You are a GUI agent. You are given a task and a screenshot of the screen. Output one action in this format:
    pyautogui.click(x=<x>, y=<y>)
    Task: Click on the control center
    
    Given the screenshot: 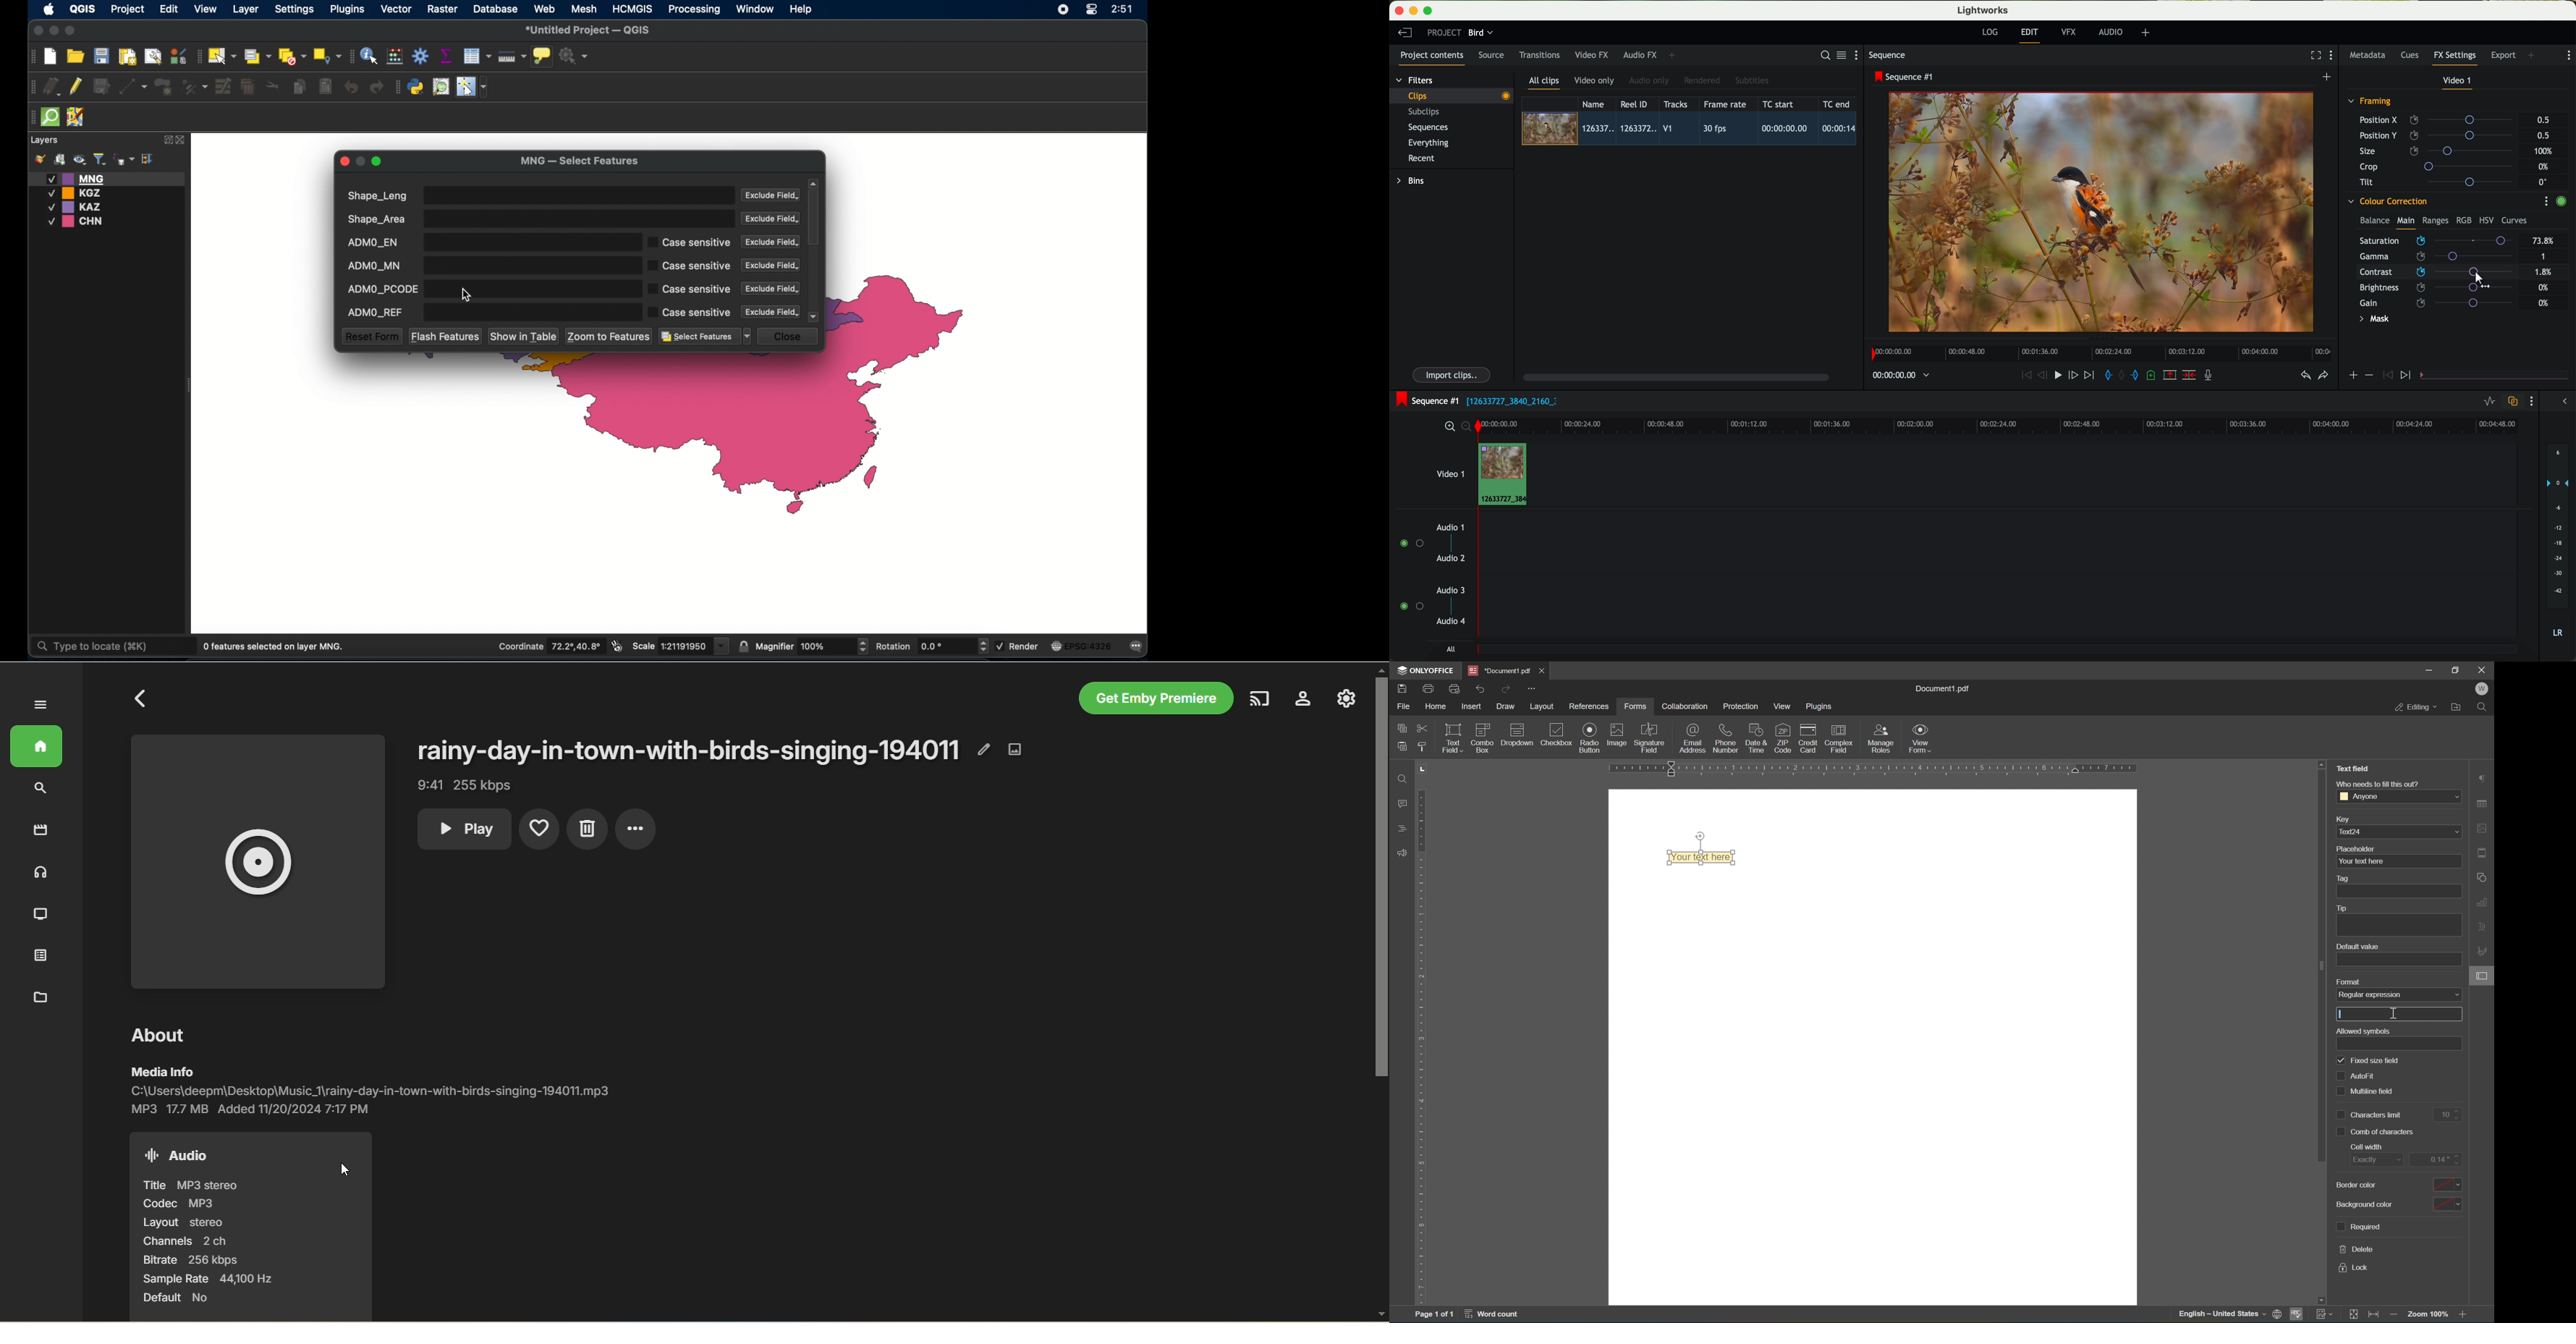 What is the action you would take?
    pyautogui.click(x=1091, y=10)
    